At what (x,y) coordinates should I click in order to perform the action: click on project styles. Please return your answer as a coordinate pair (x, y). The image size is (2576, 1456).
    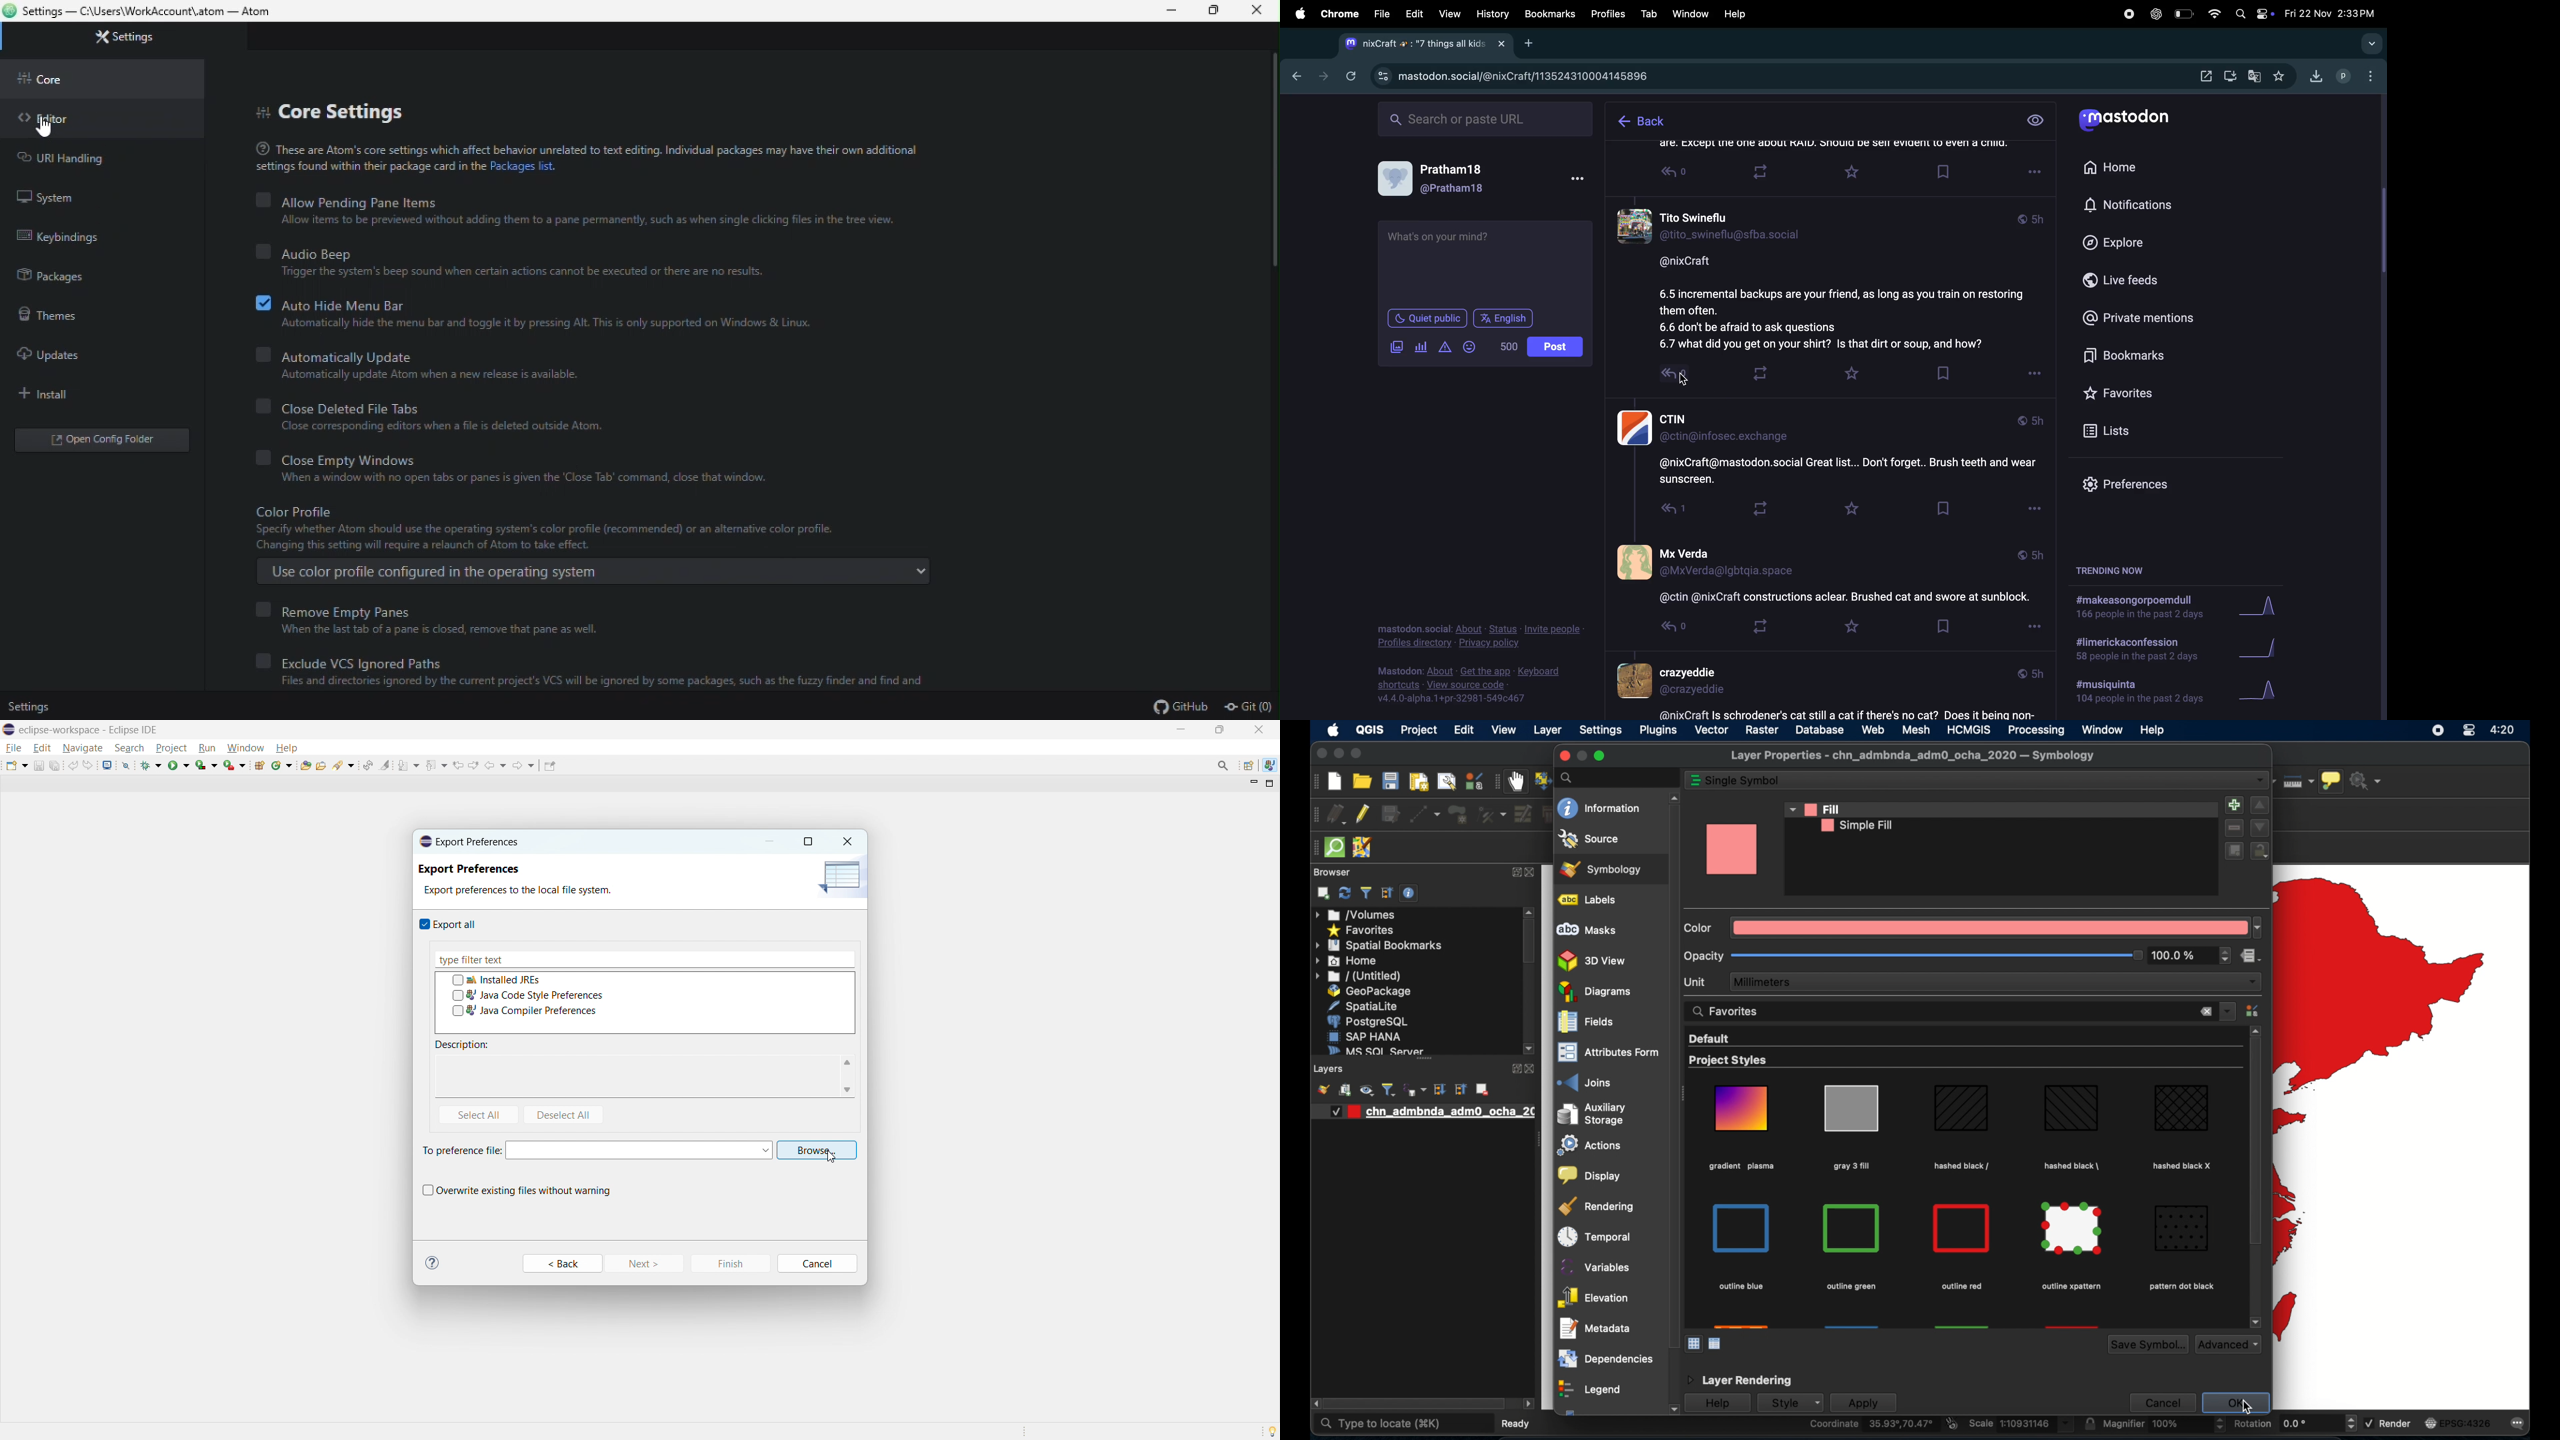
    Looking at the image, I should click on (1729, 1061).